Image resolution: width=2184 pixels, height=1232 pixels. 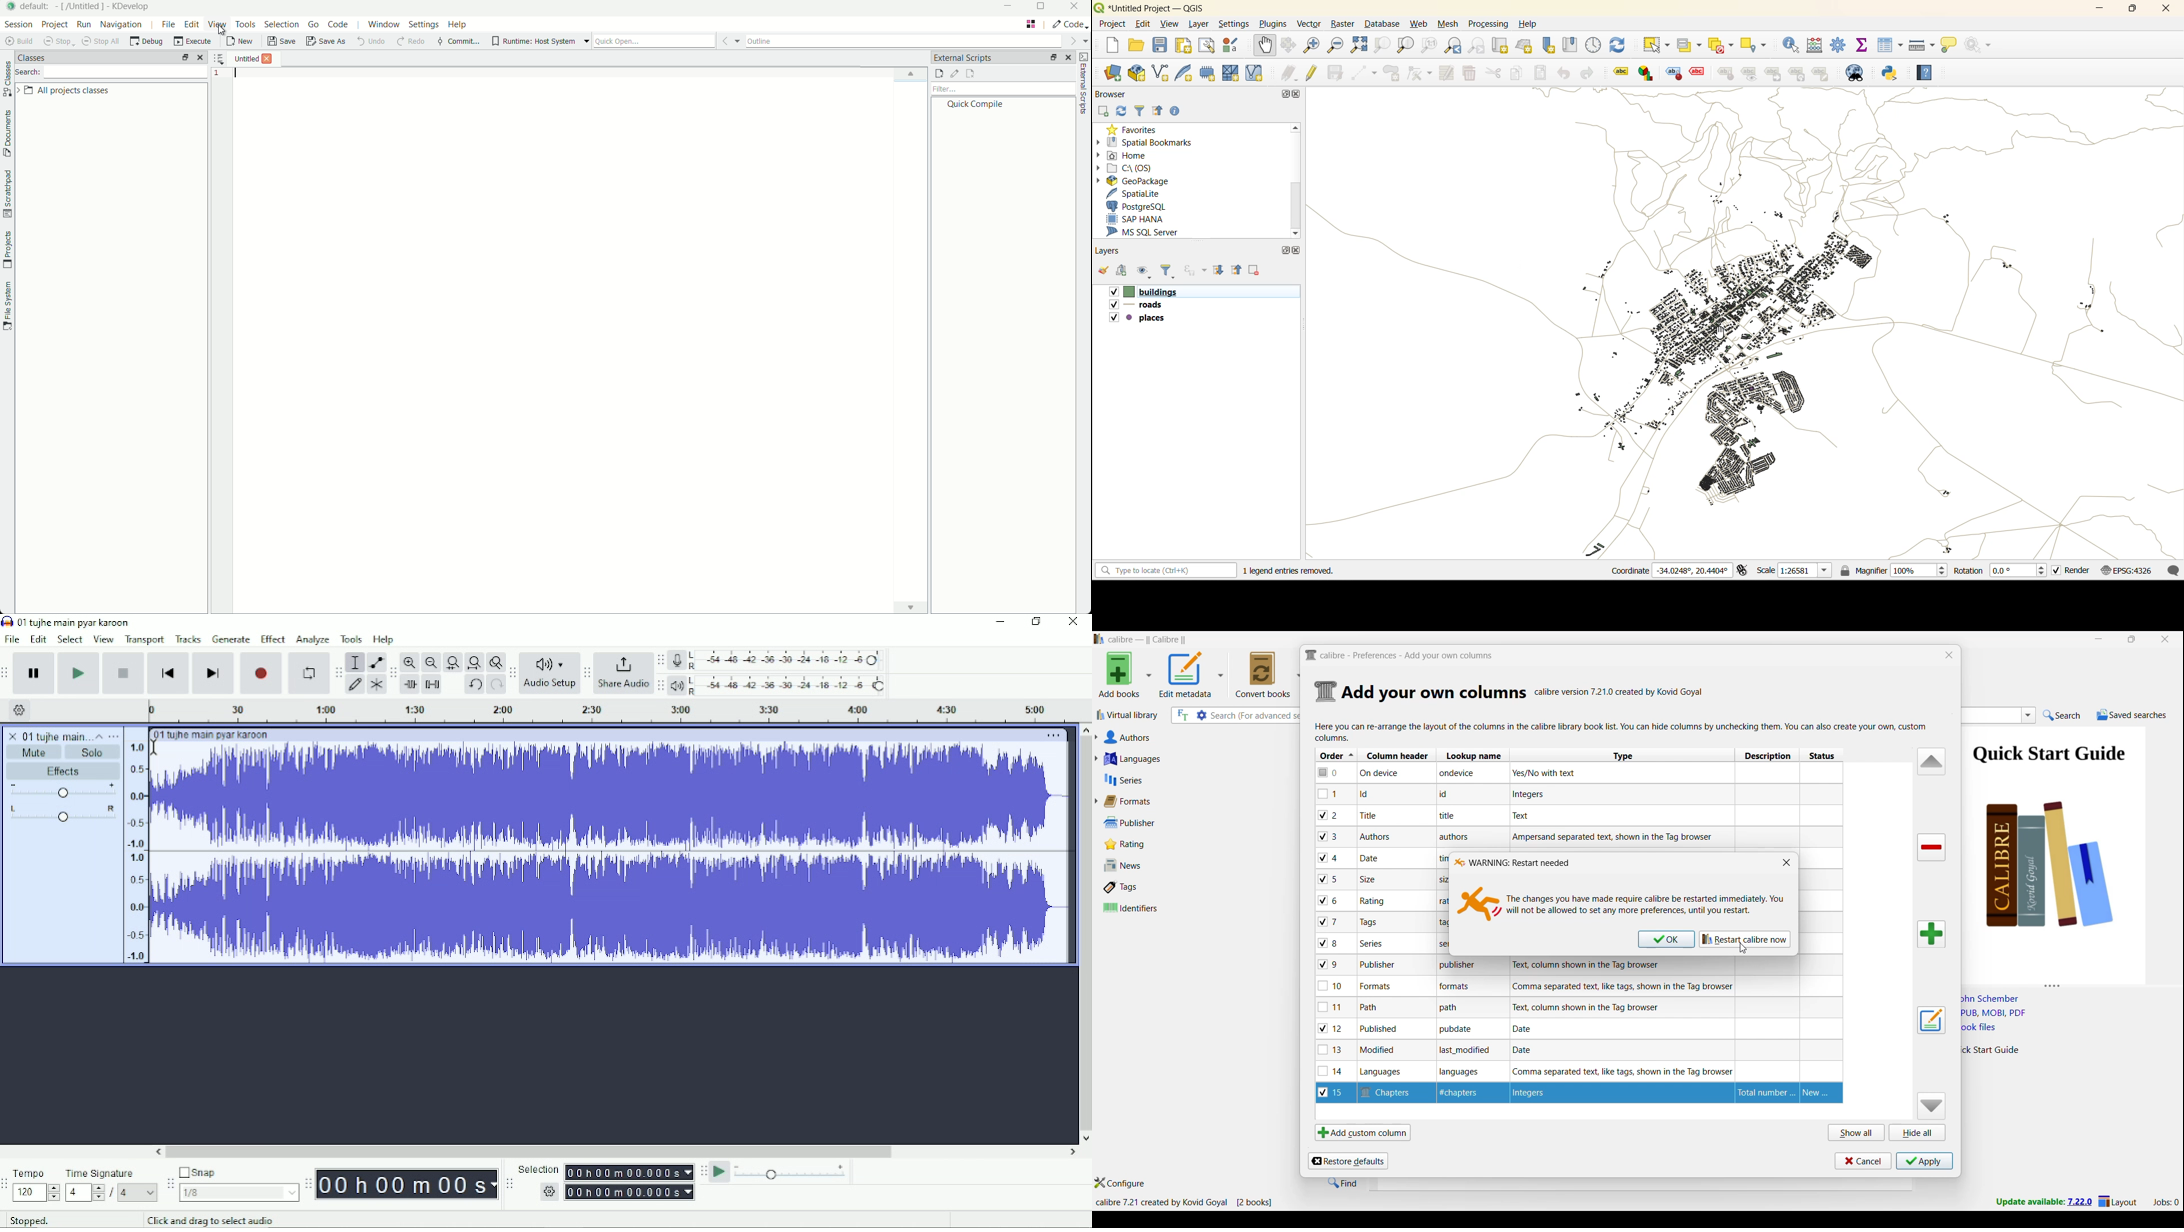 What do you see at coordinates (1455, 794) in the screenshot?
I see `note` at bounding box center [1455, 794].